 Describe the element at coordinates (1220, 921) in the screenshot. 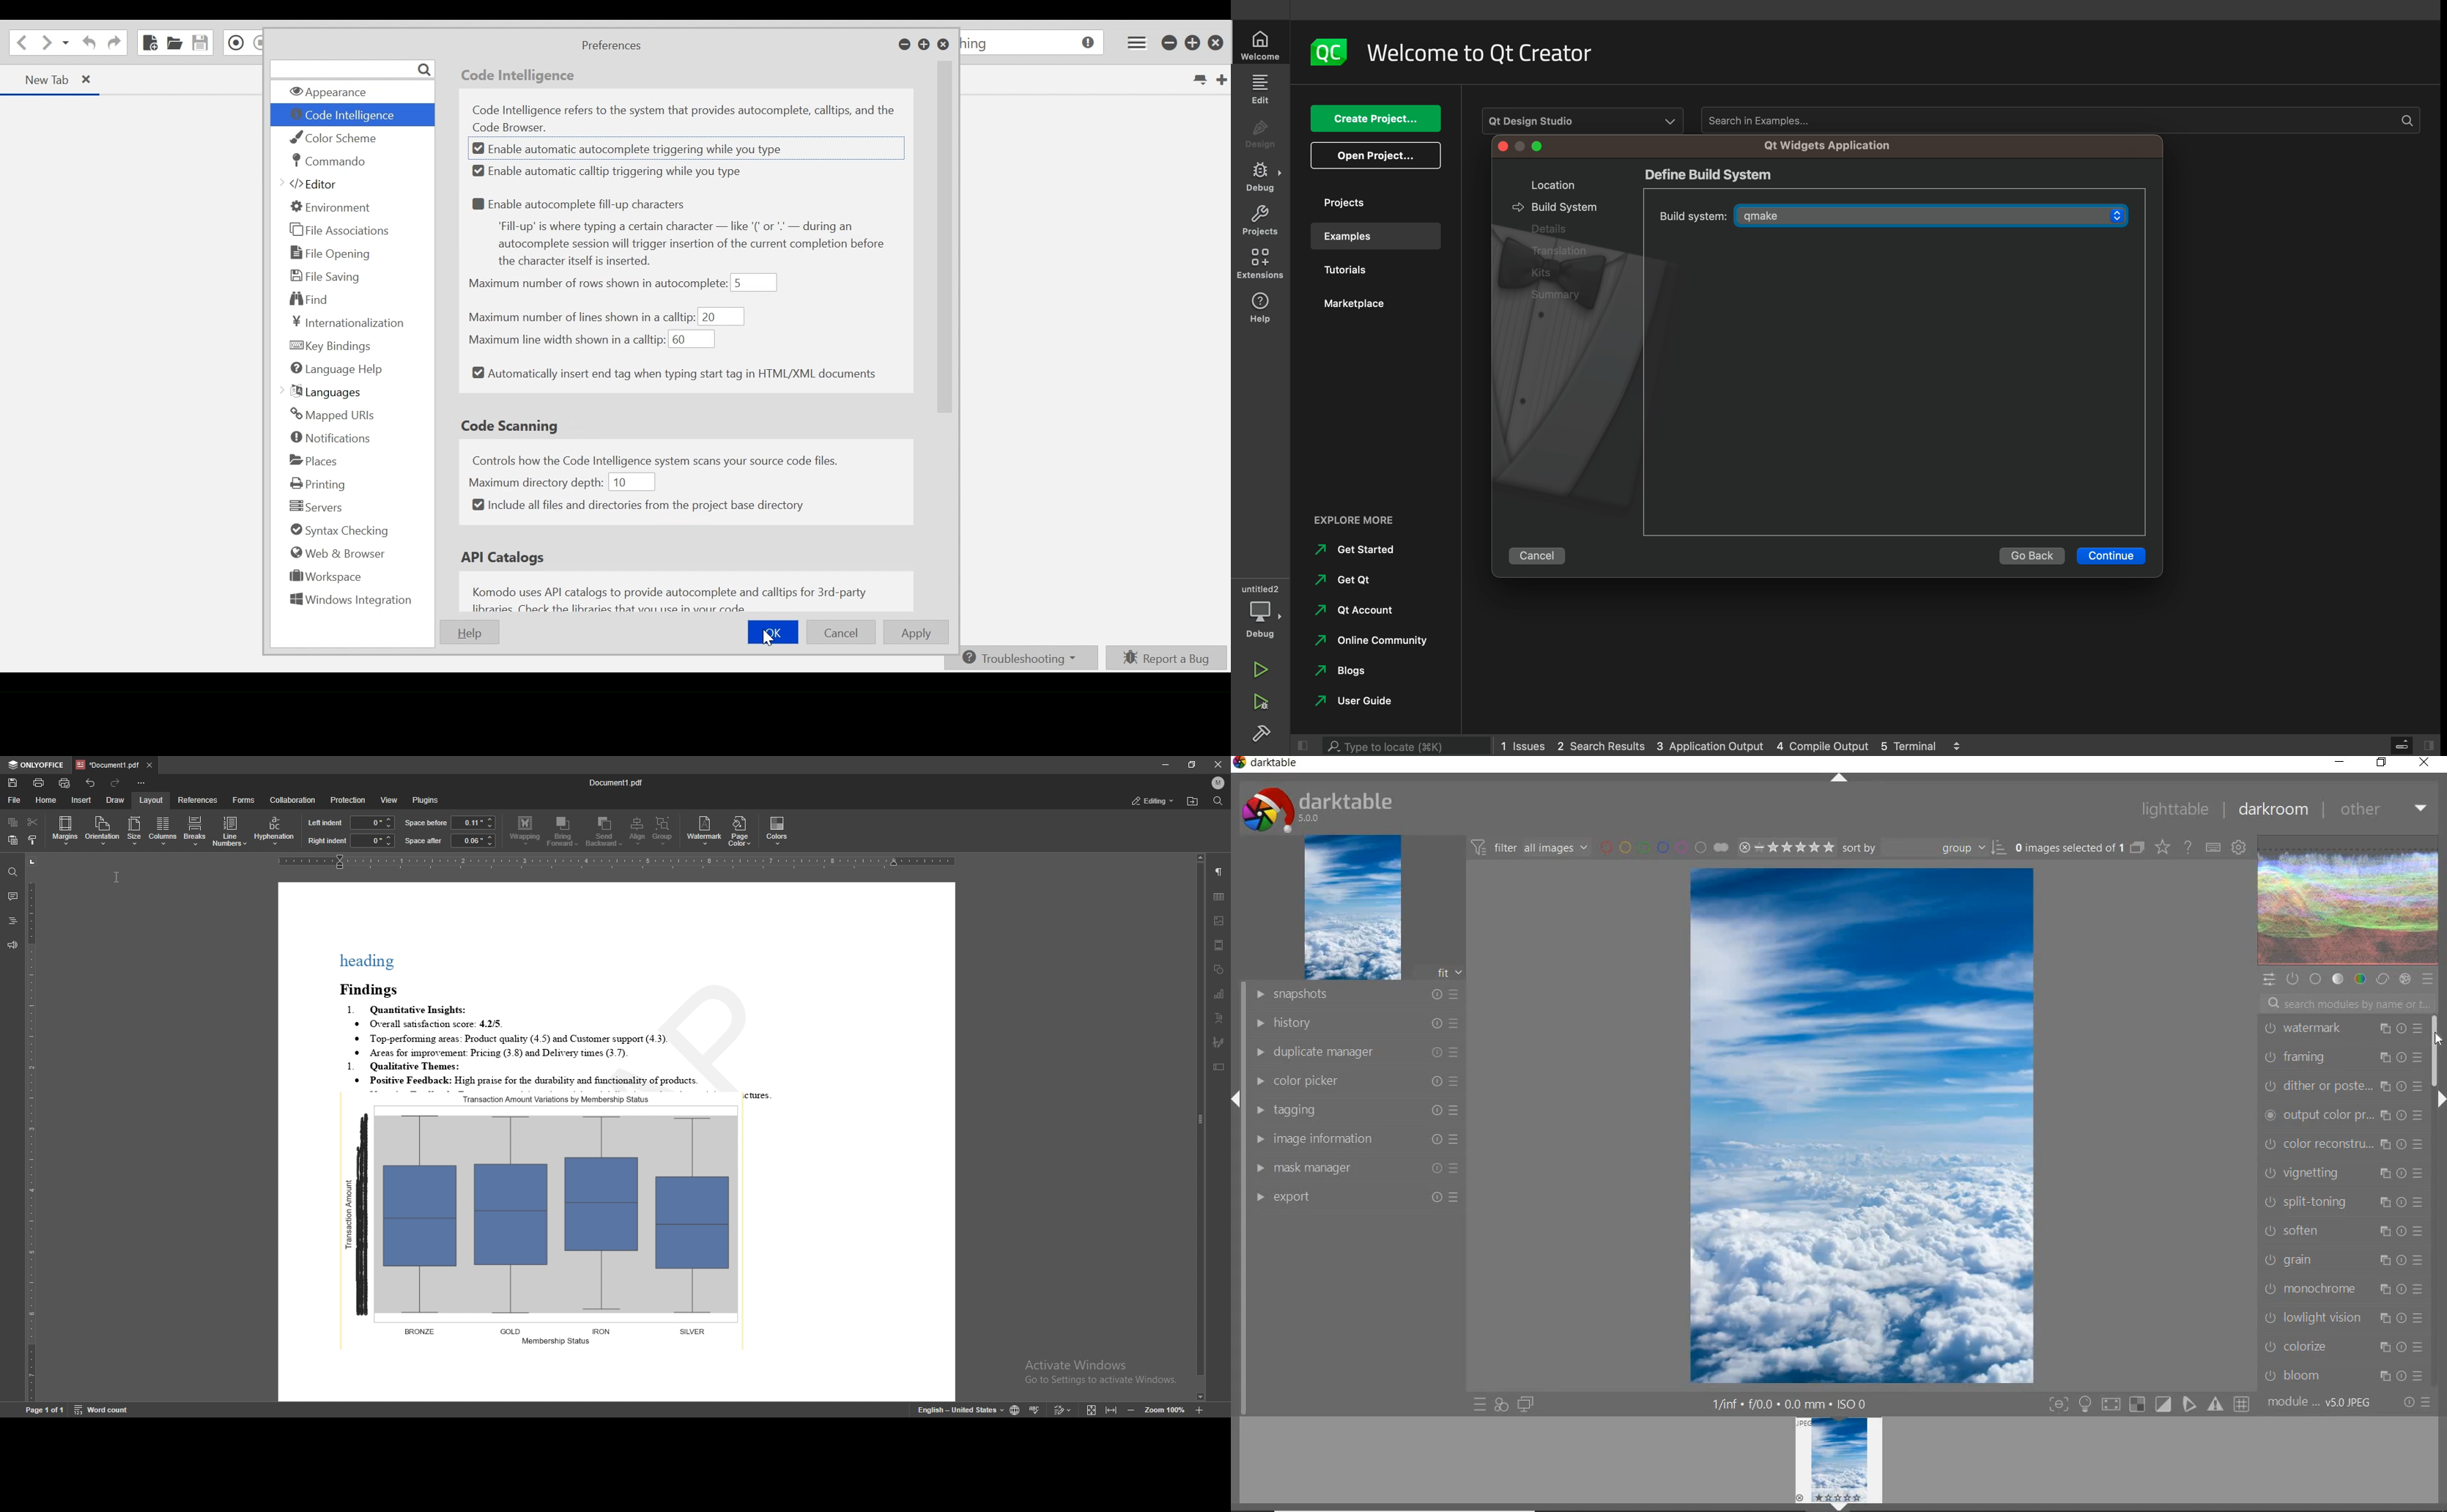

I see `image` at that location.